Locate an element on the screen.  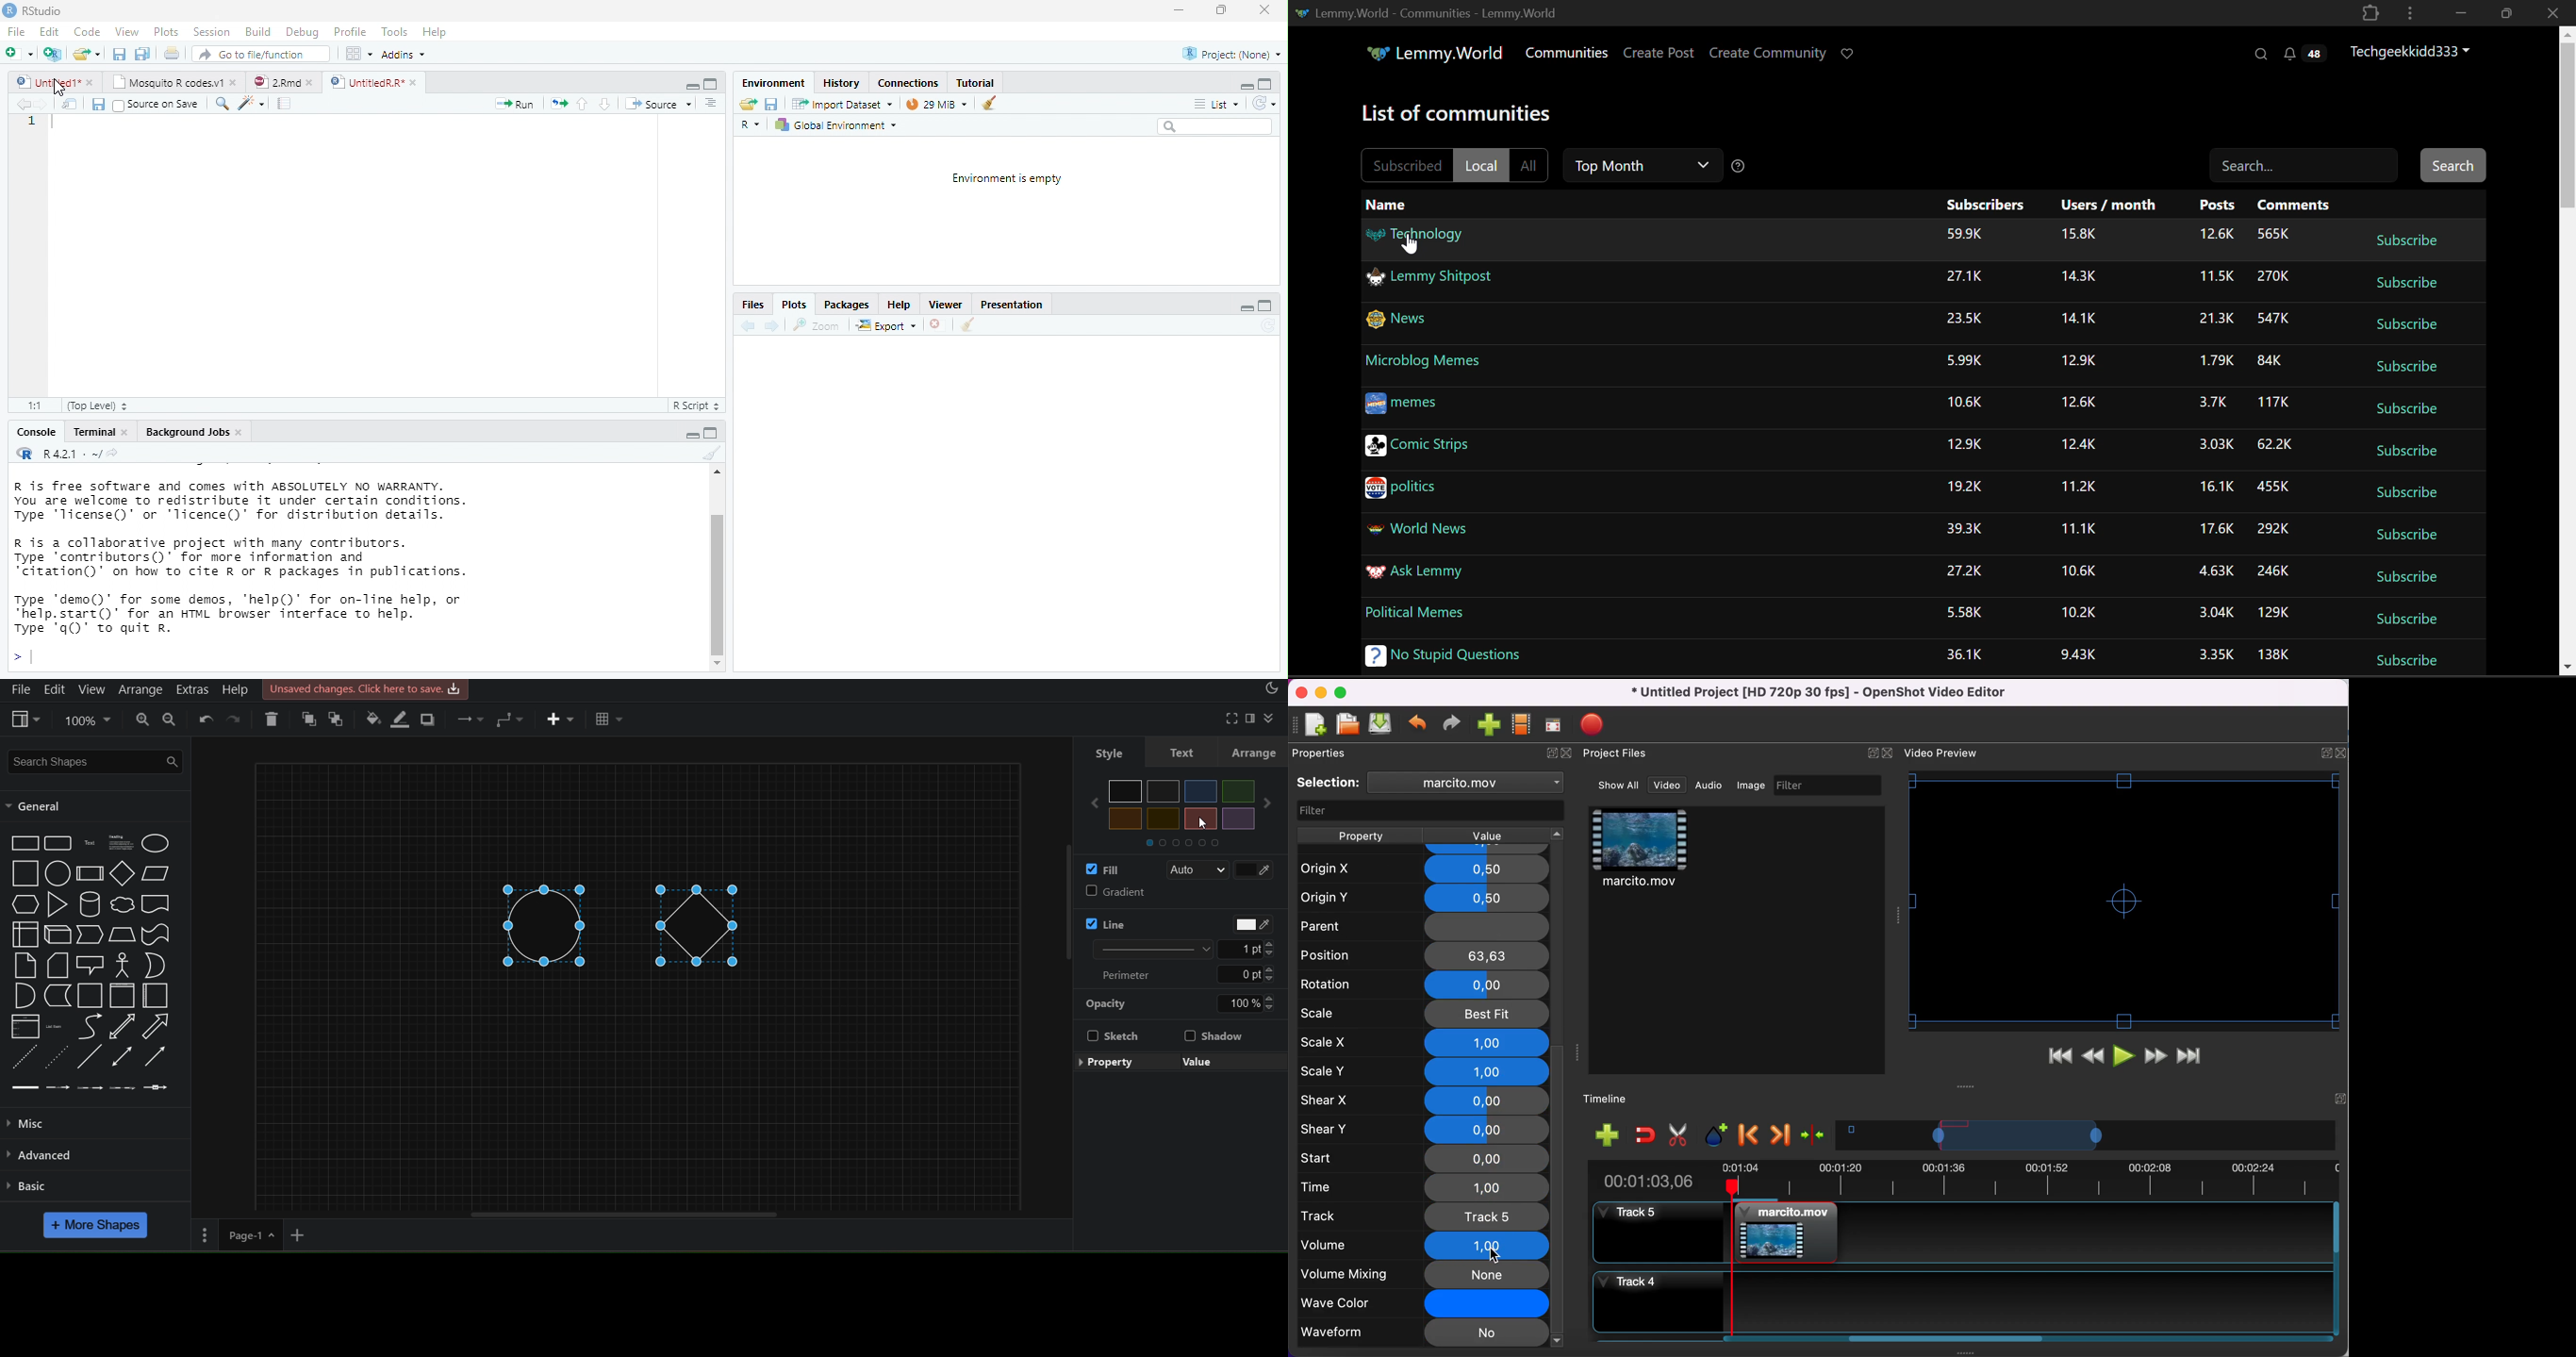
Dotted Line is located at coordinates (57, 1056).